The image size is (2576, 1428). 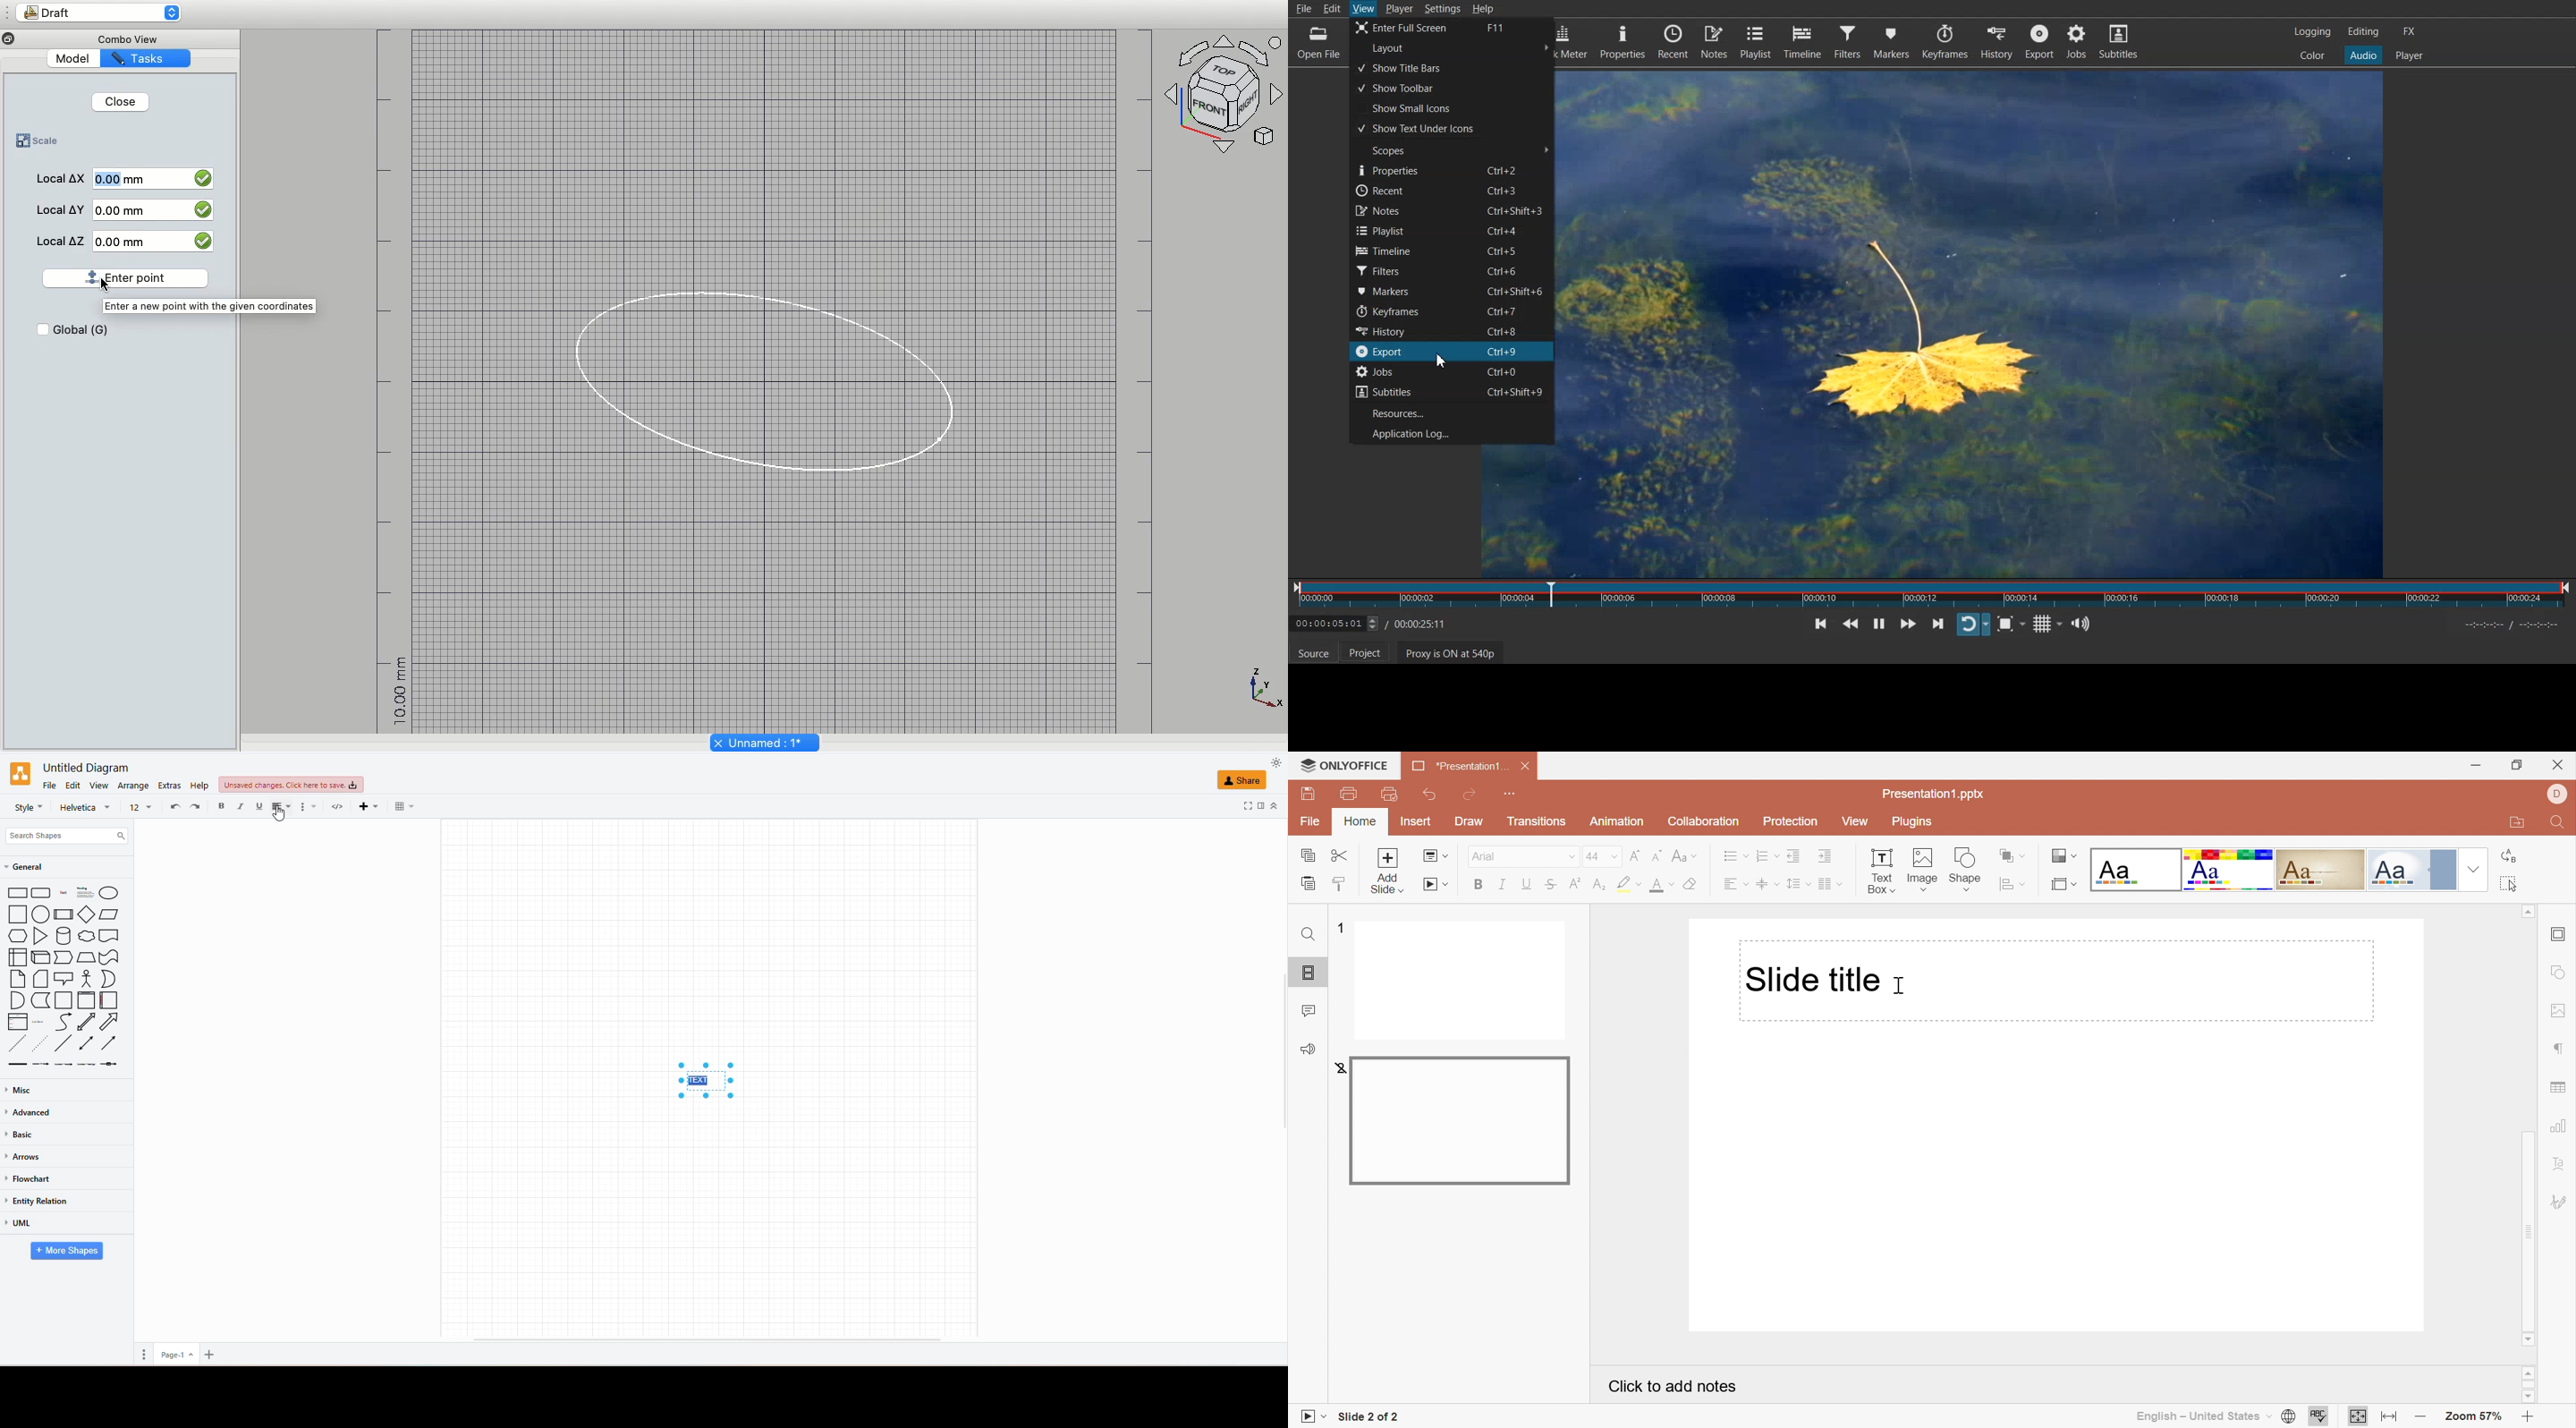 I want to click on file, so click(x=48, y=784).